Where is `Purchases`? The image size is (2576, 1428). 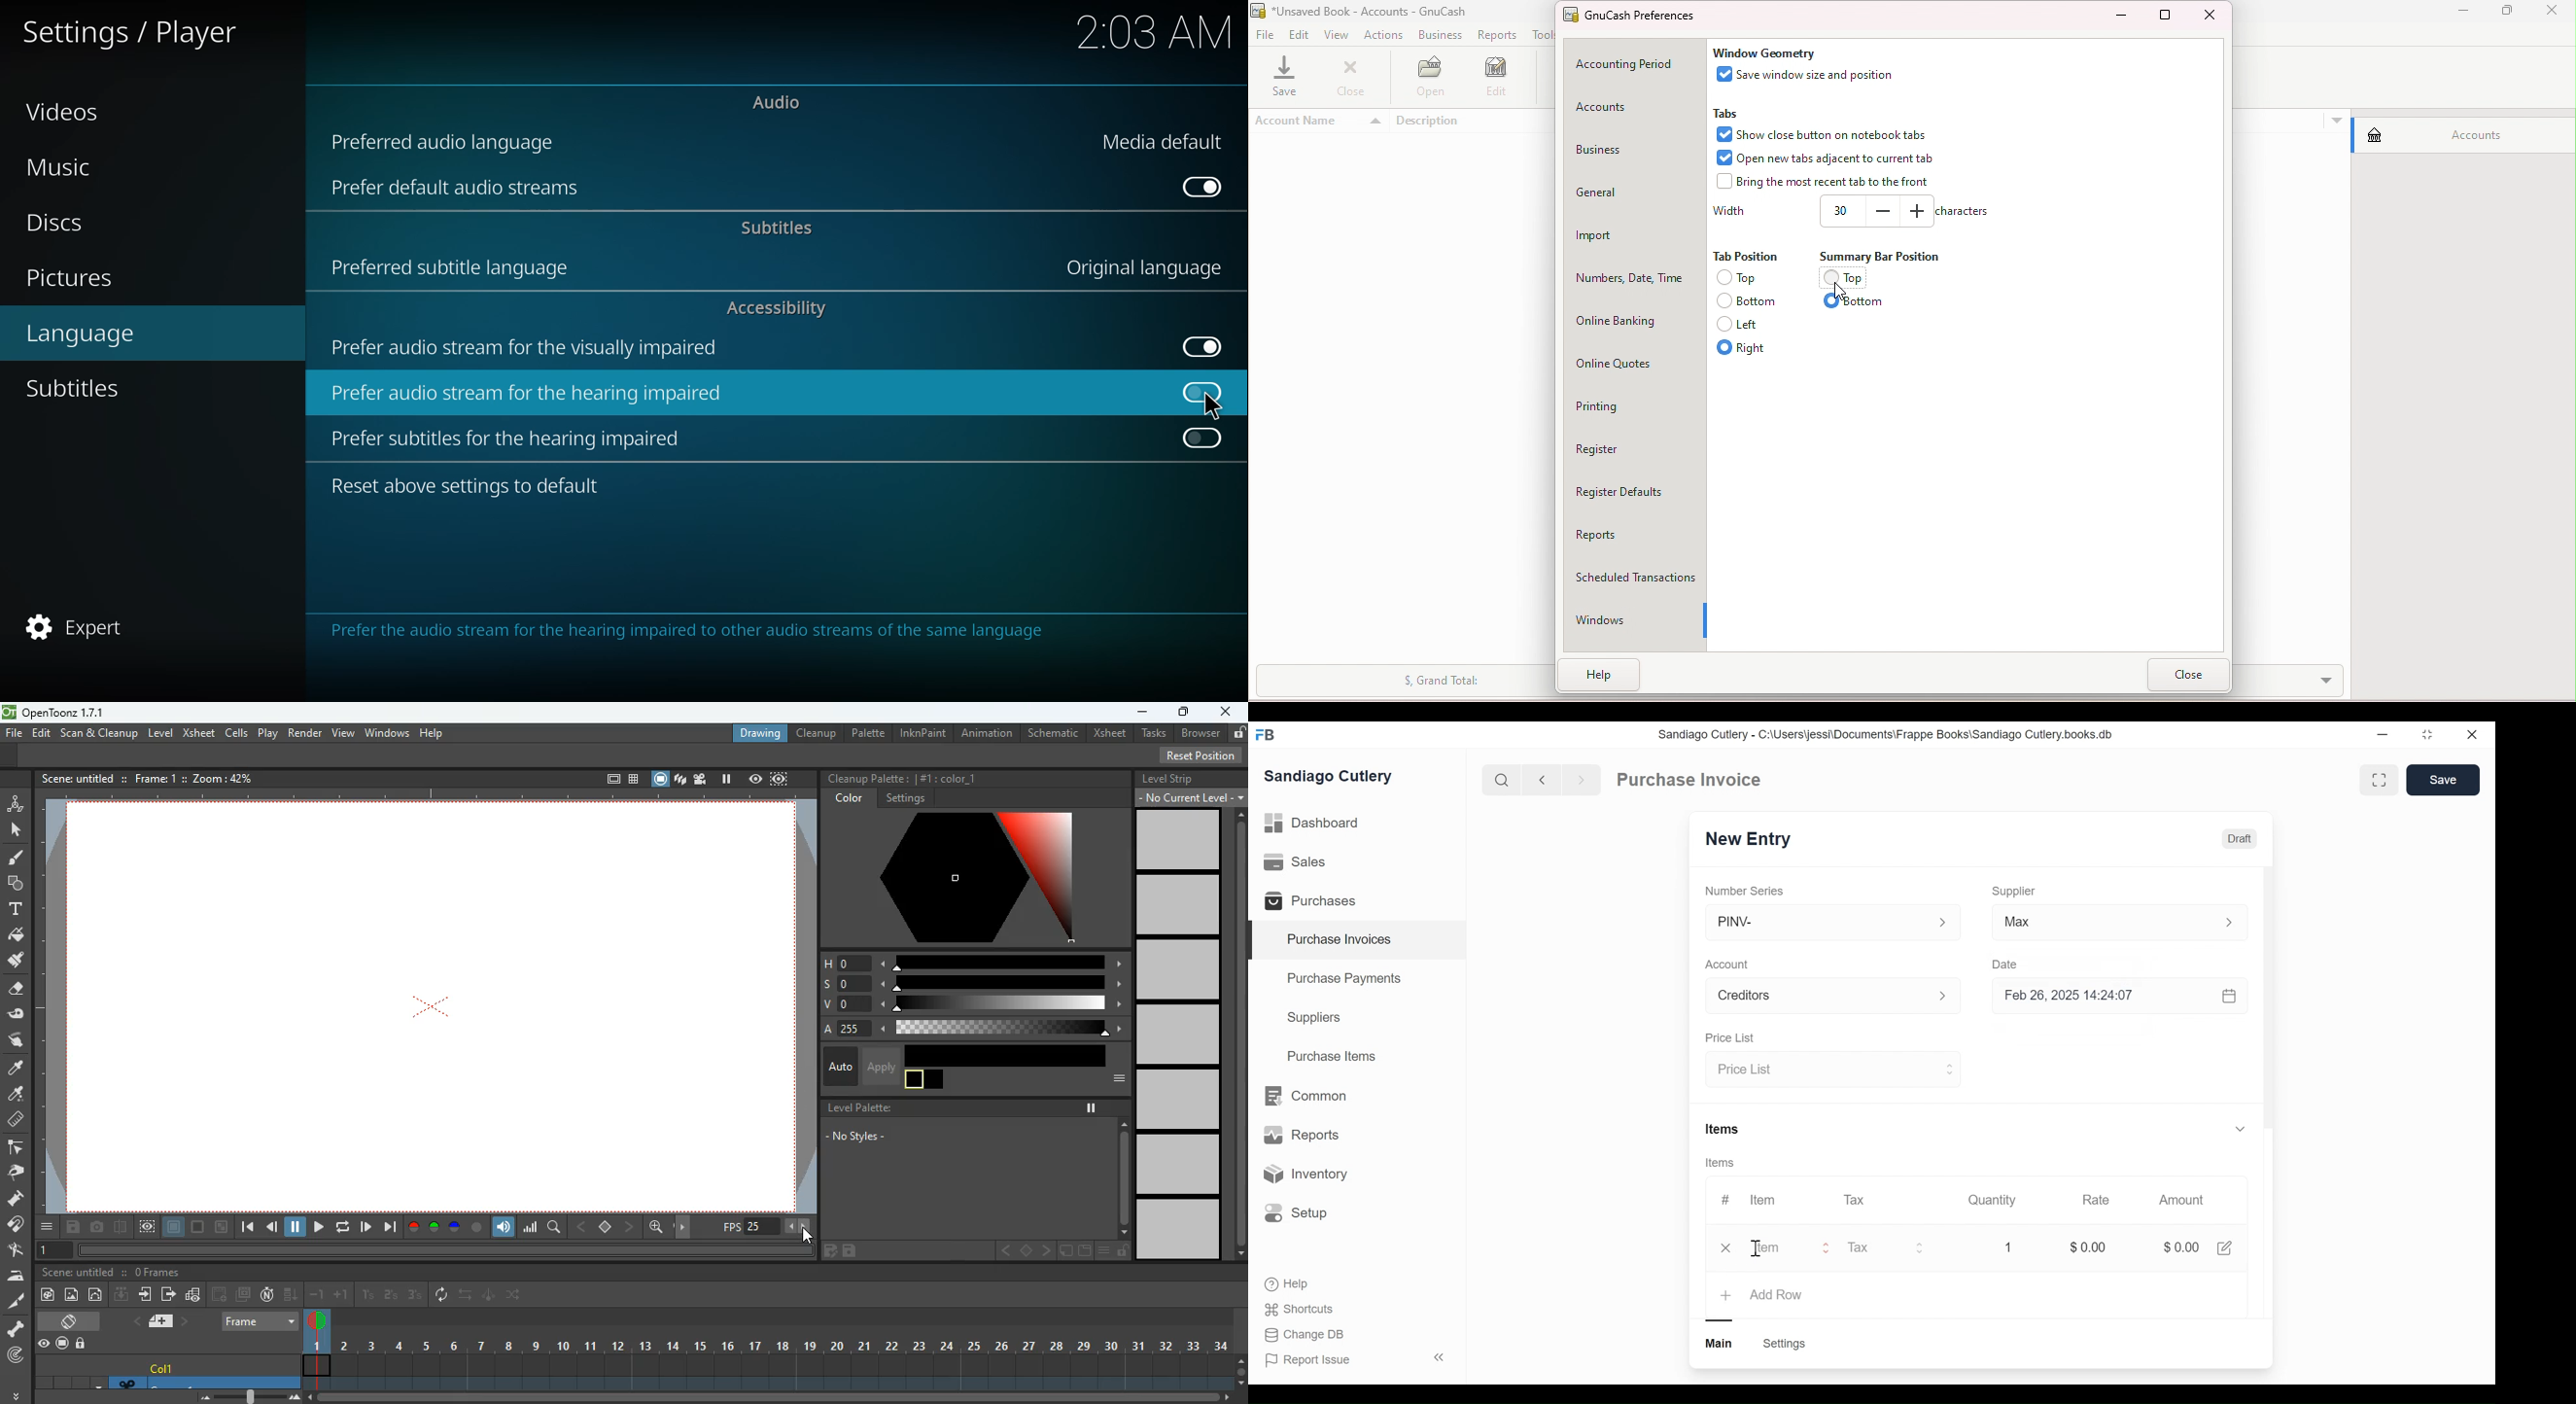 Purchases is located at coordinates (1316, 903).